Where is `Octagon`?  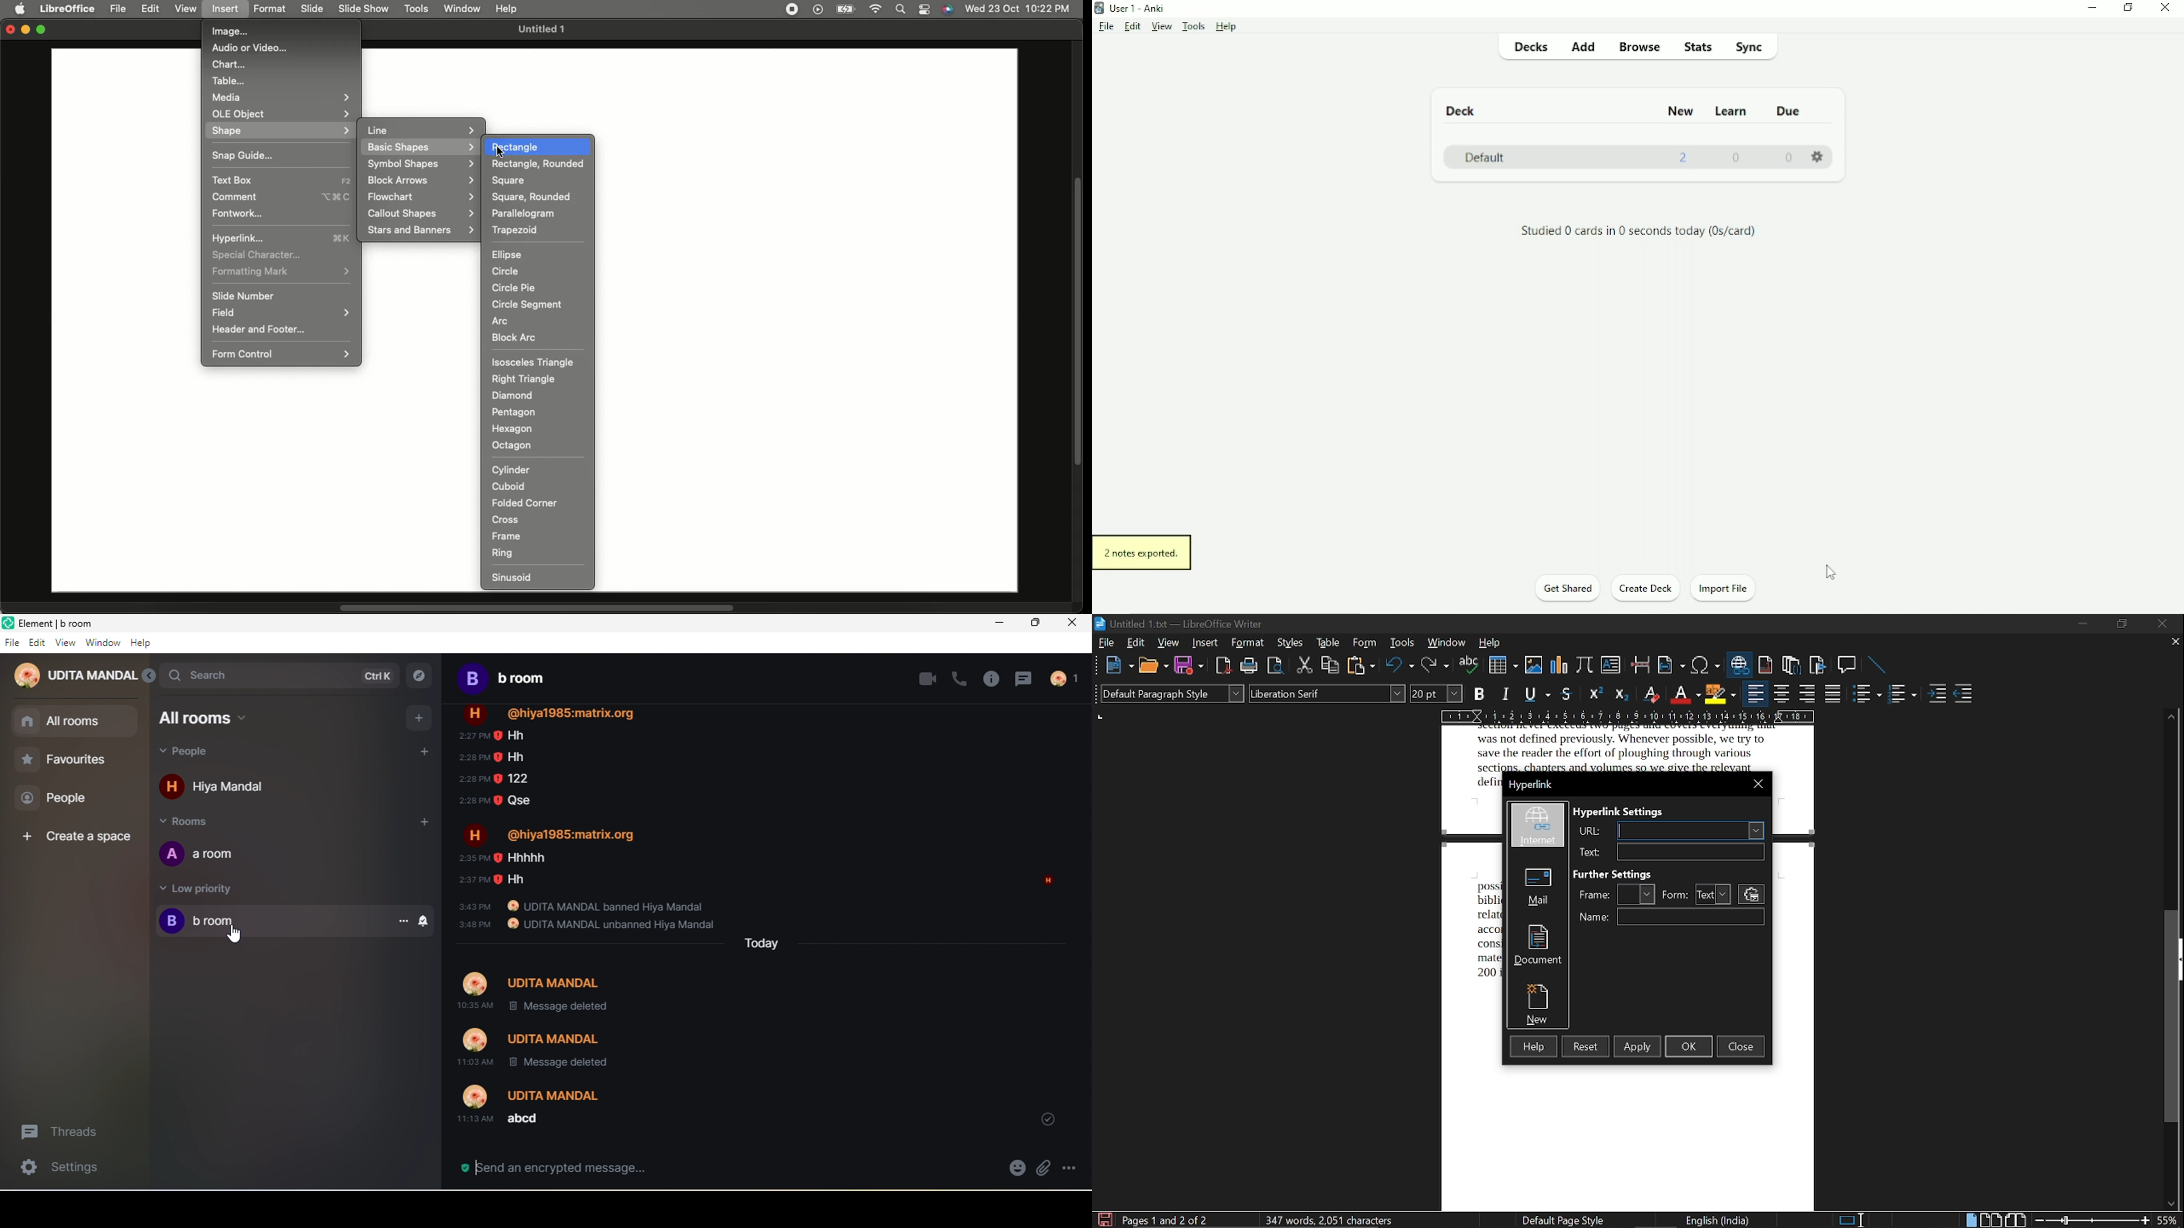 Octagon is located at coordinates (513, 445).